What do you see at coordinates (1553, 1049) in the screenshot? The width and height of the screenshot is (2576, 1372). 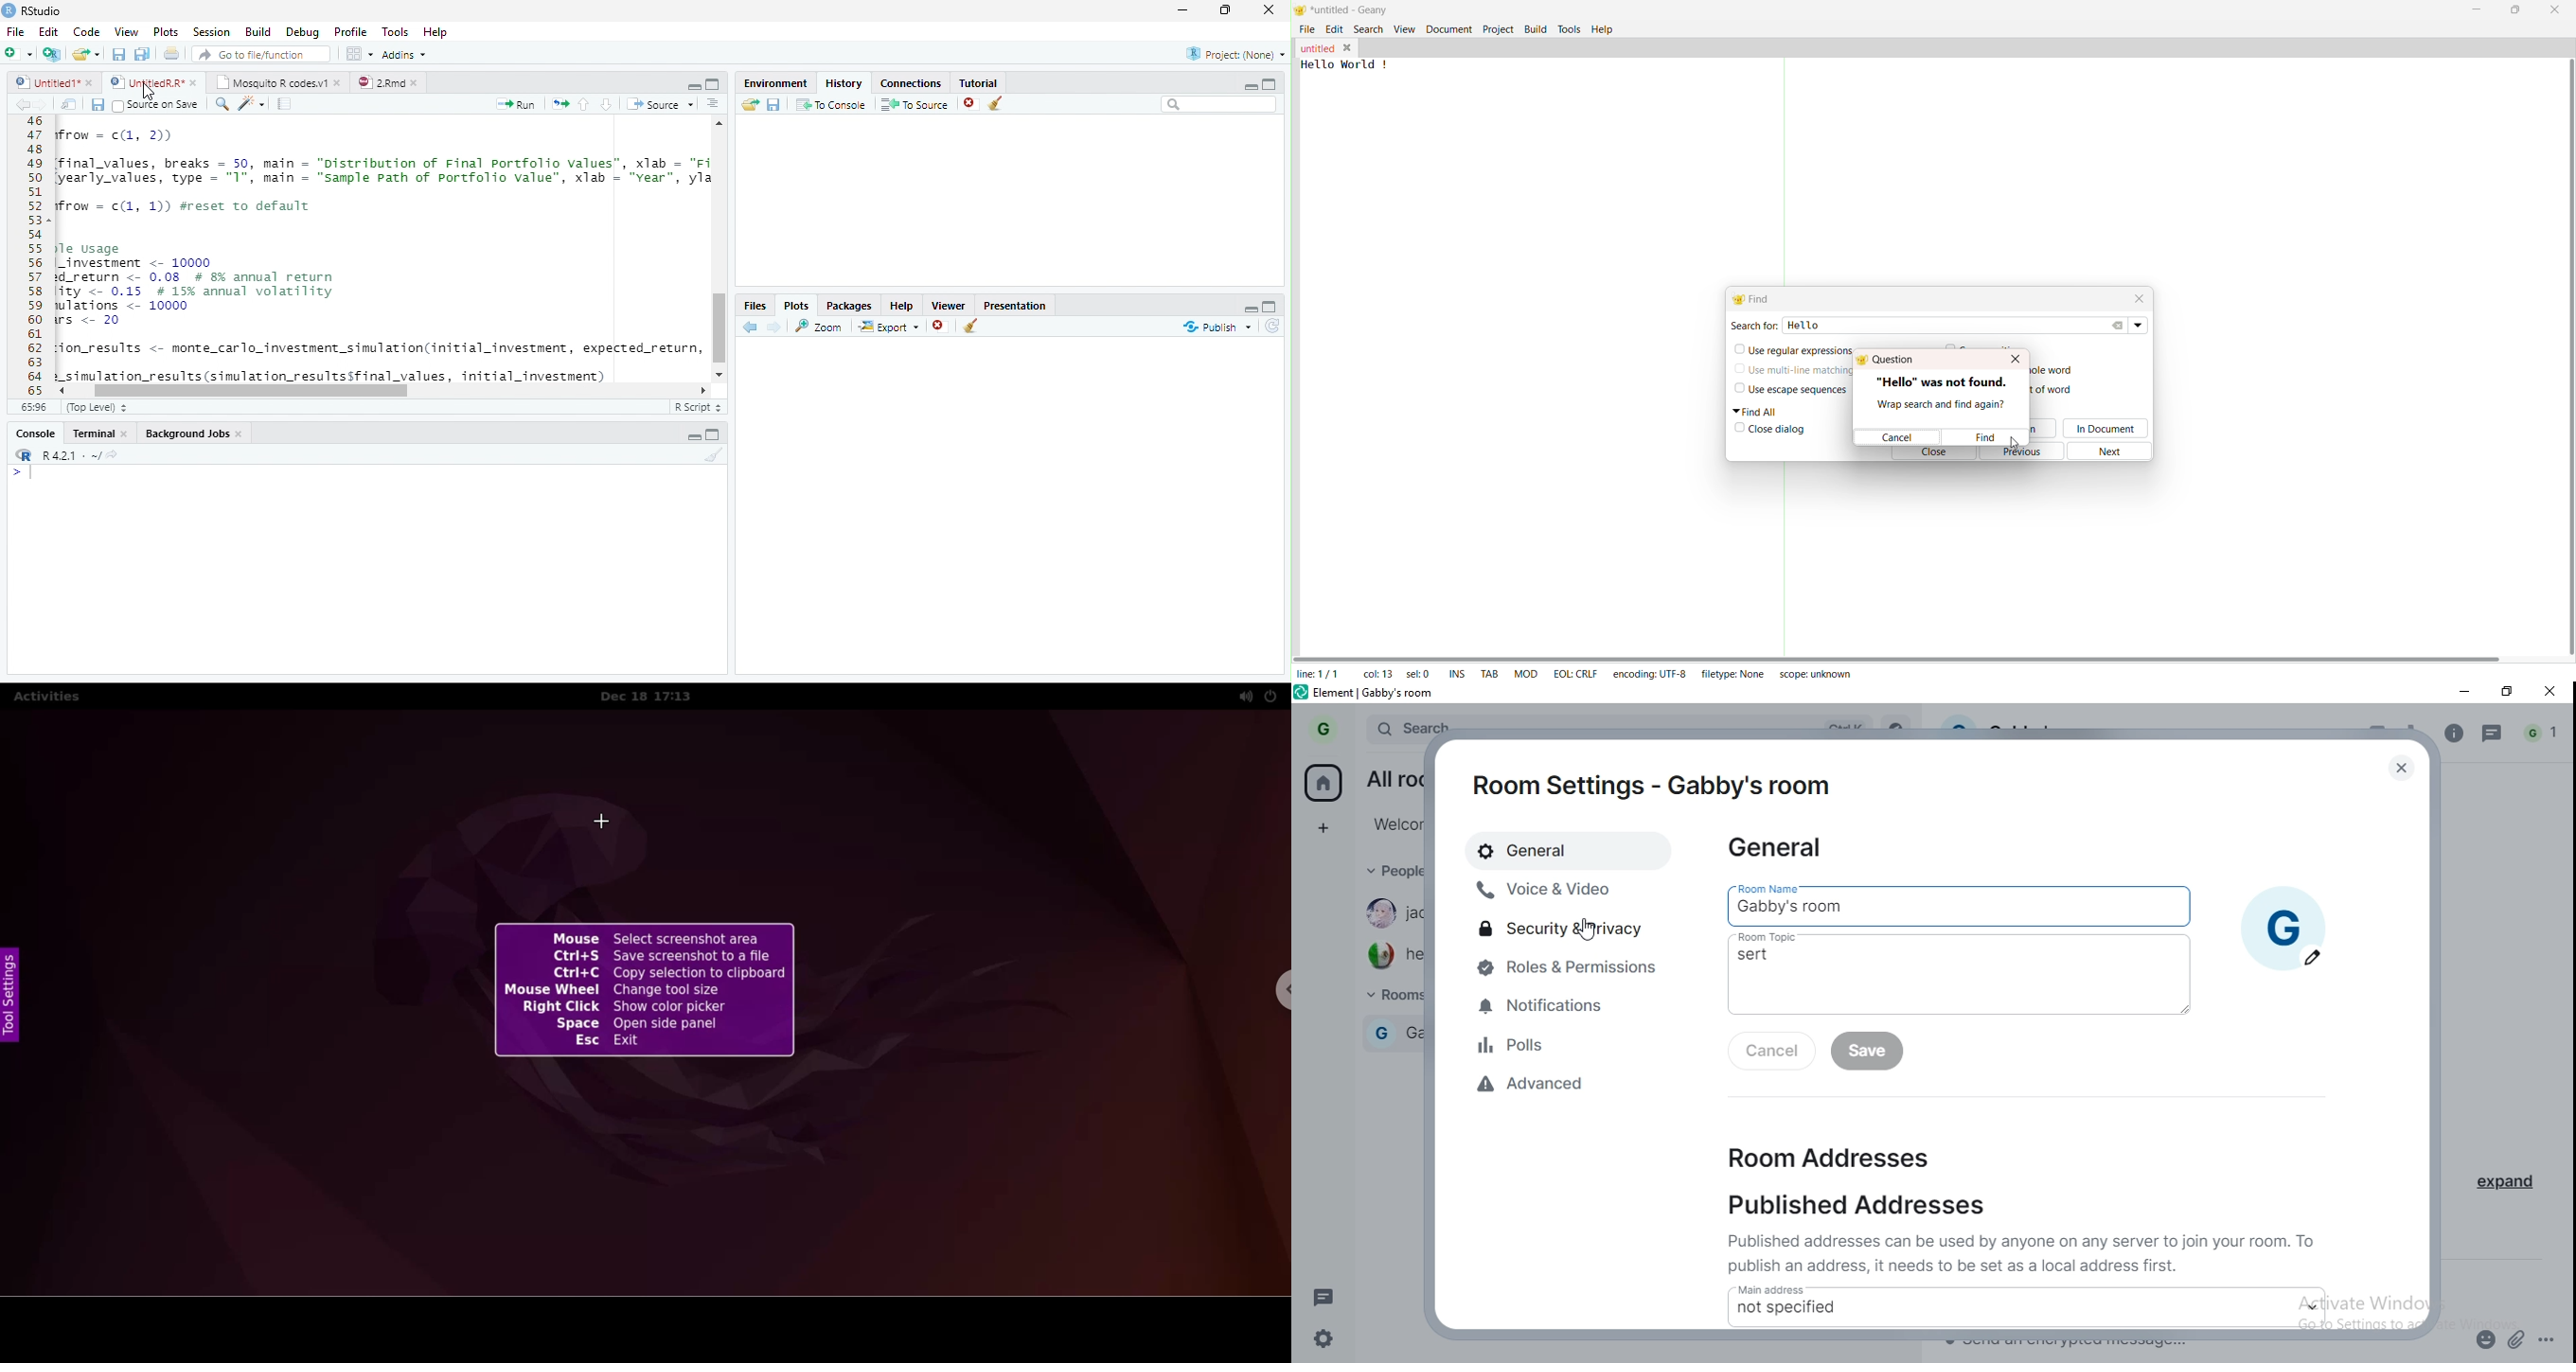 I see `polls` at bounding box center [1553, 1049].